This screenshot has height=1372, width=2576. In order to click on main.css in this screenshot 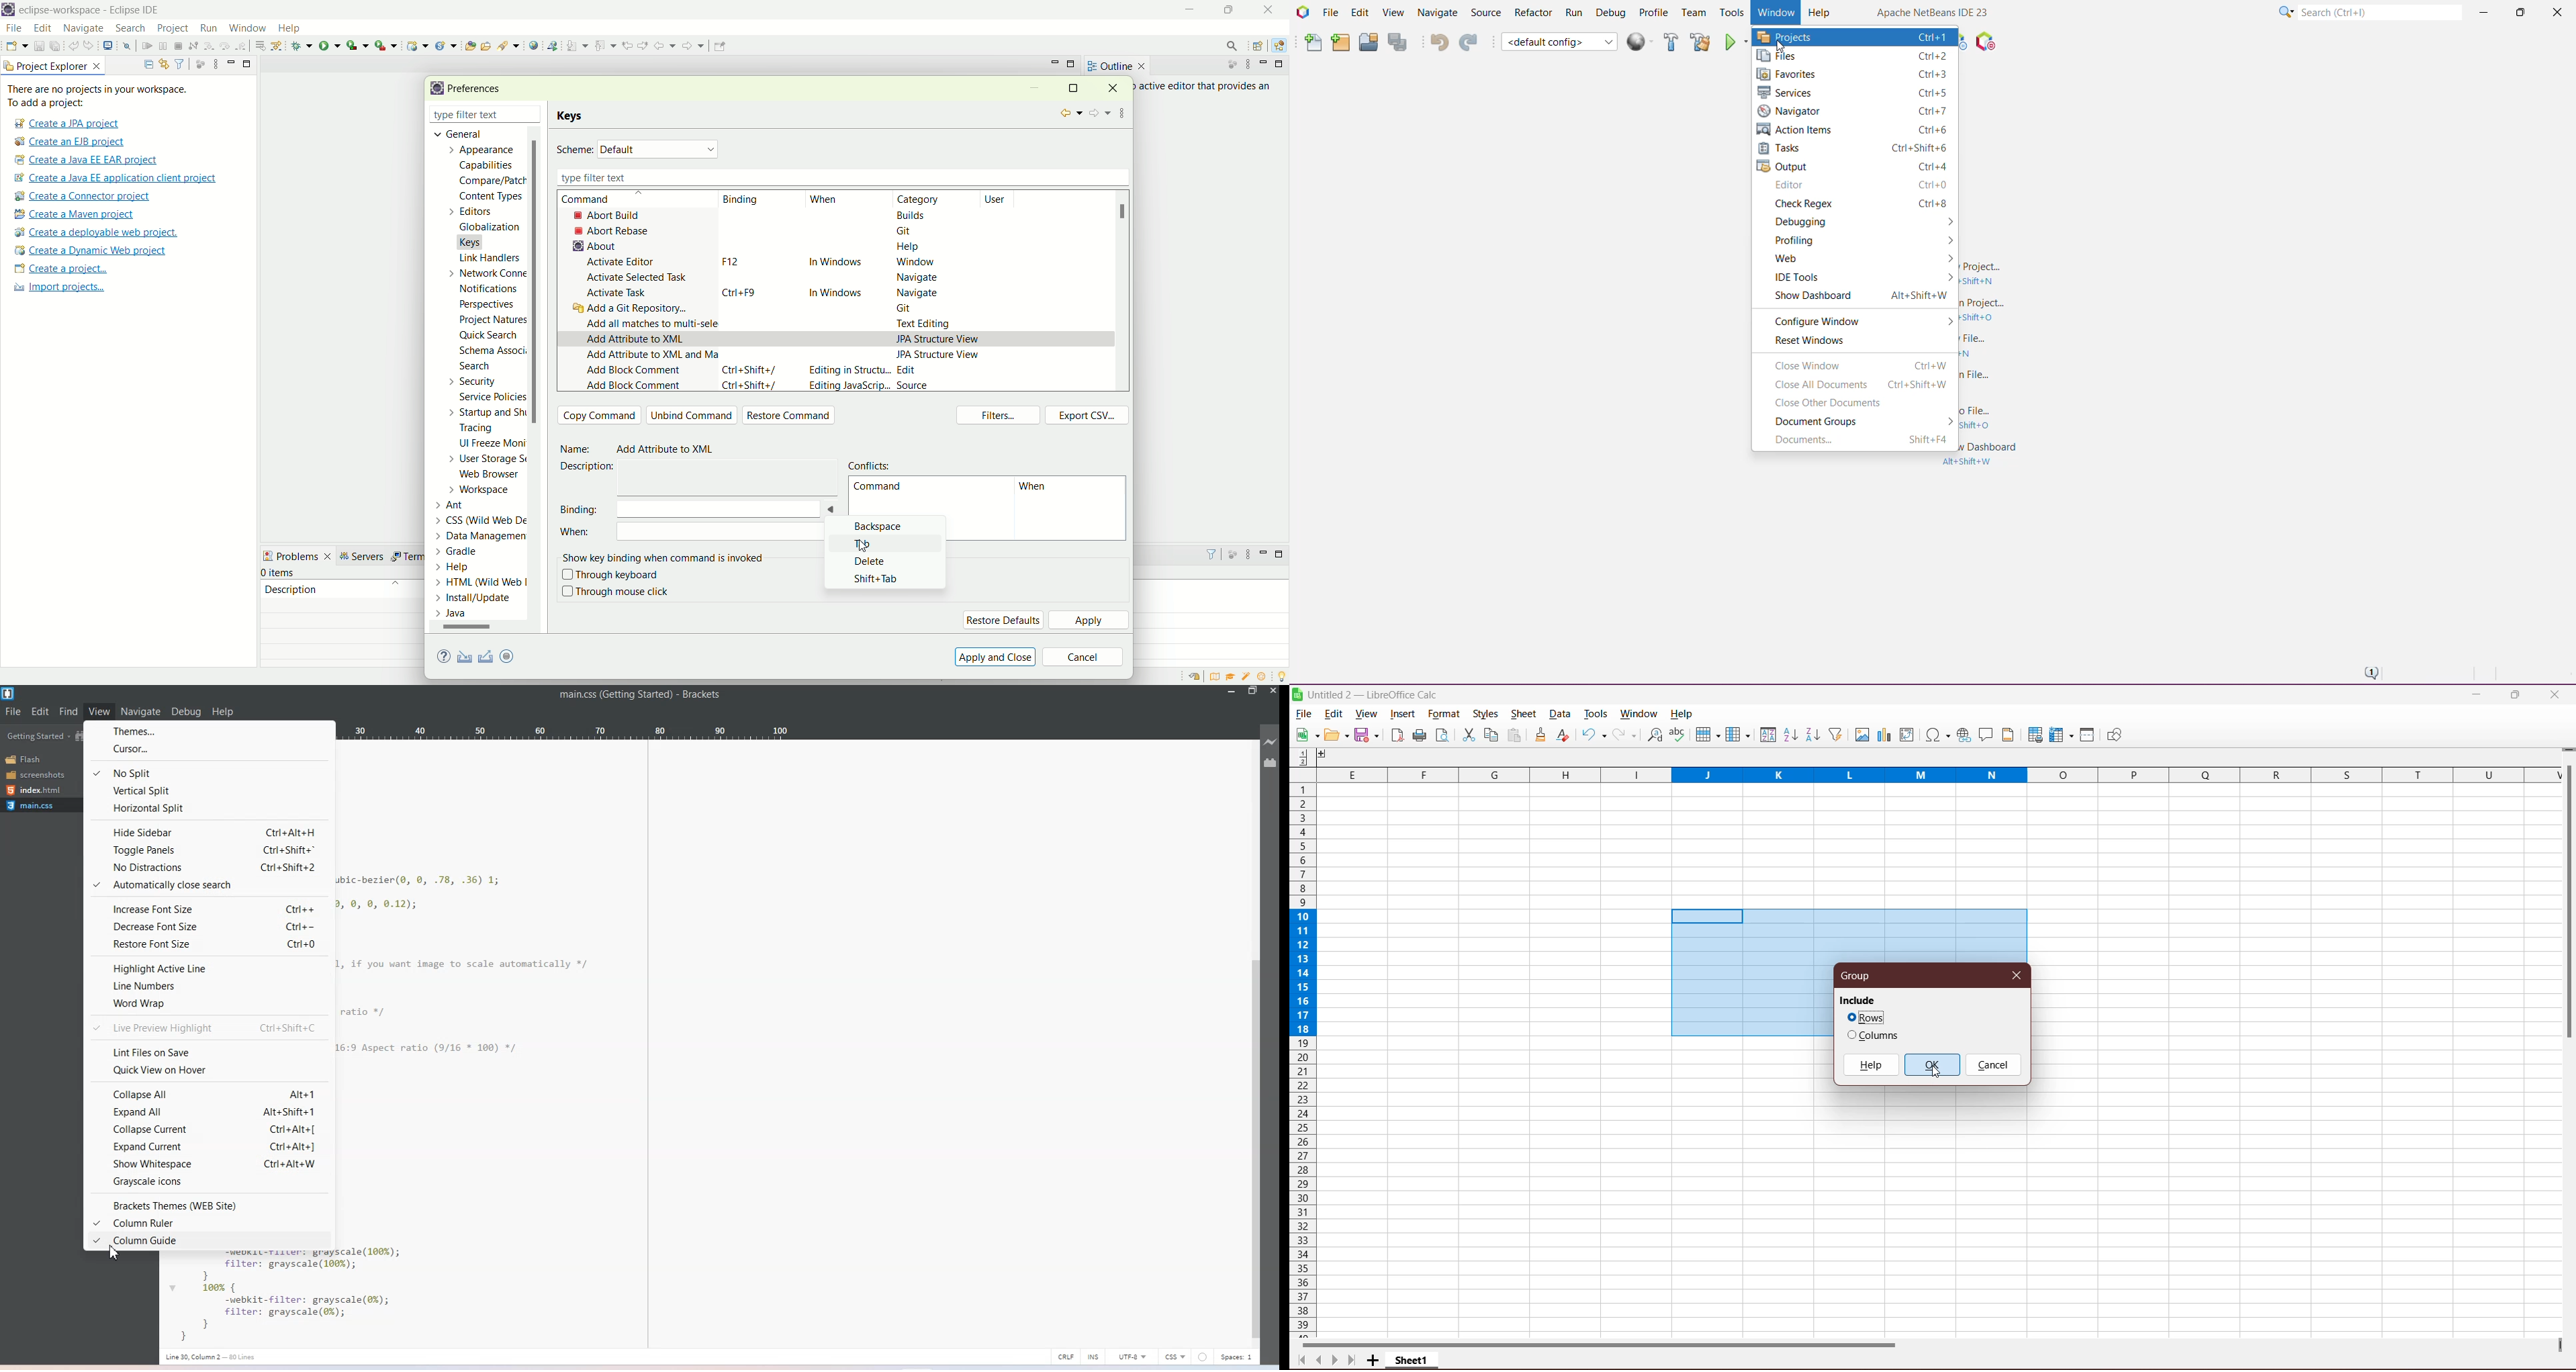, I will do `click(40, 807)`.